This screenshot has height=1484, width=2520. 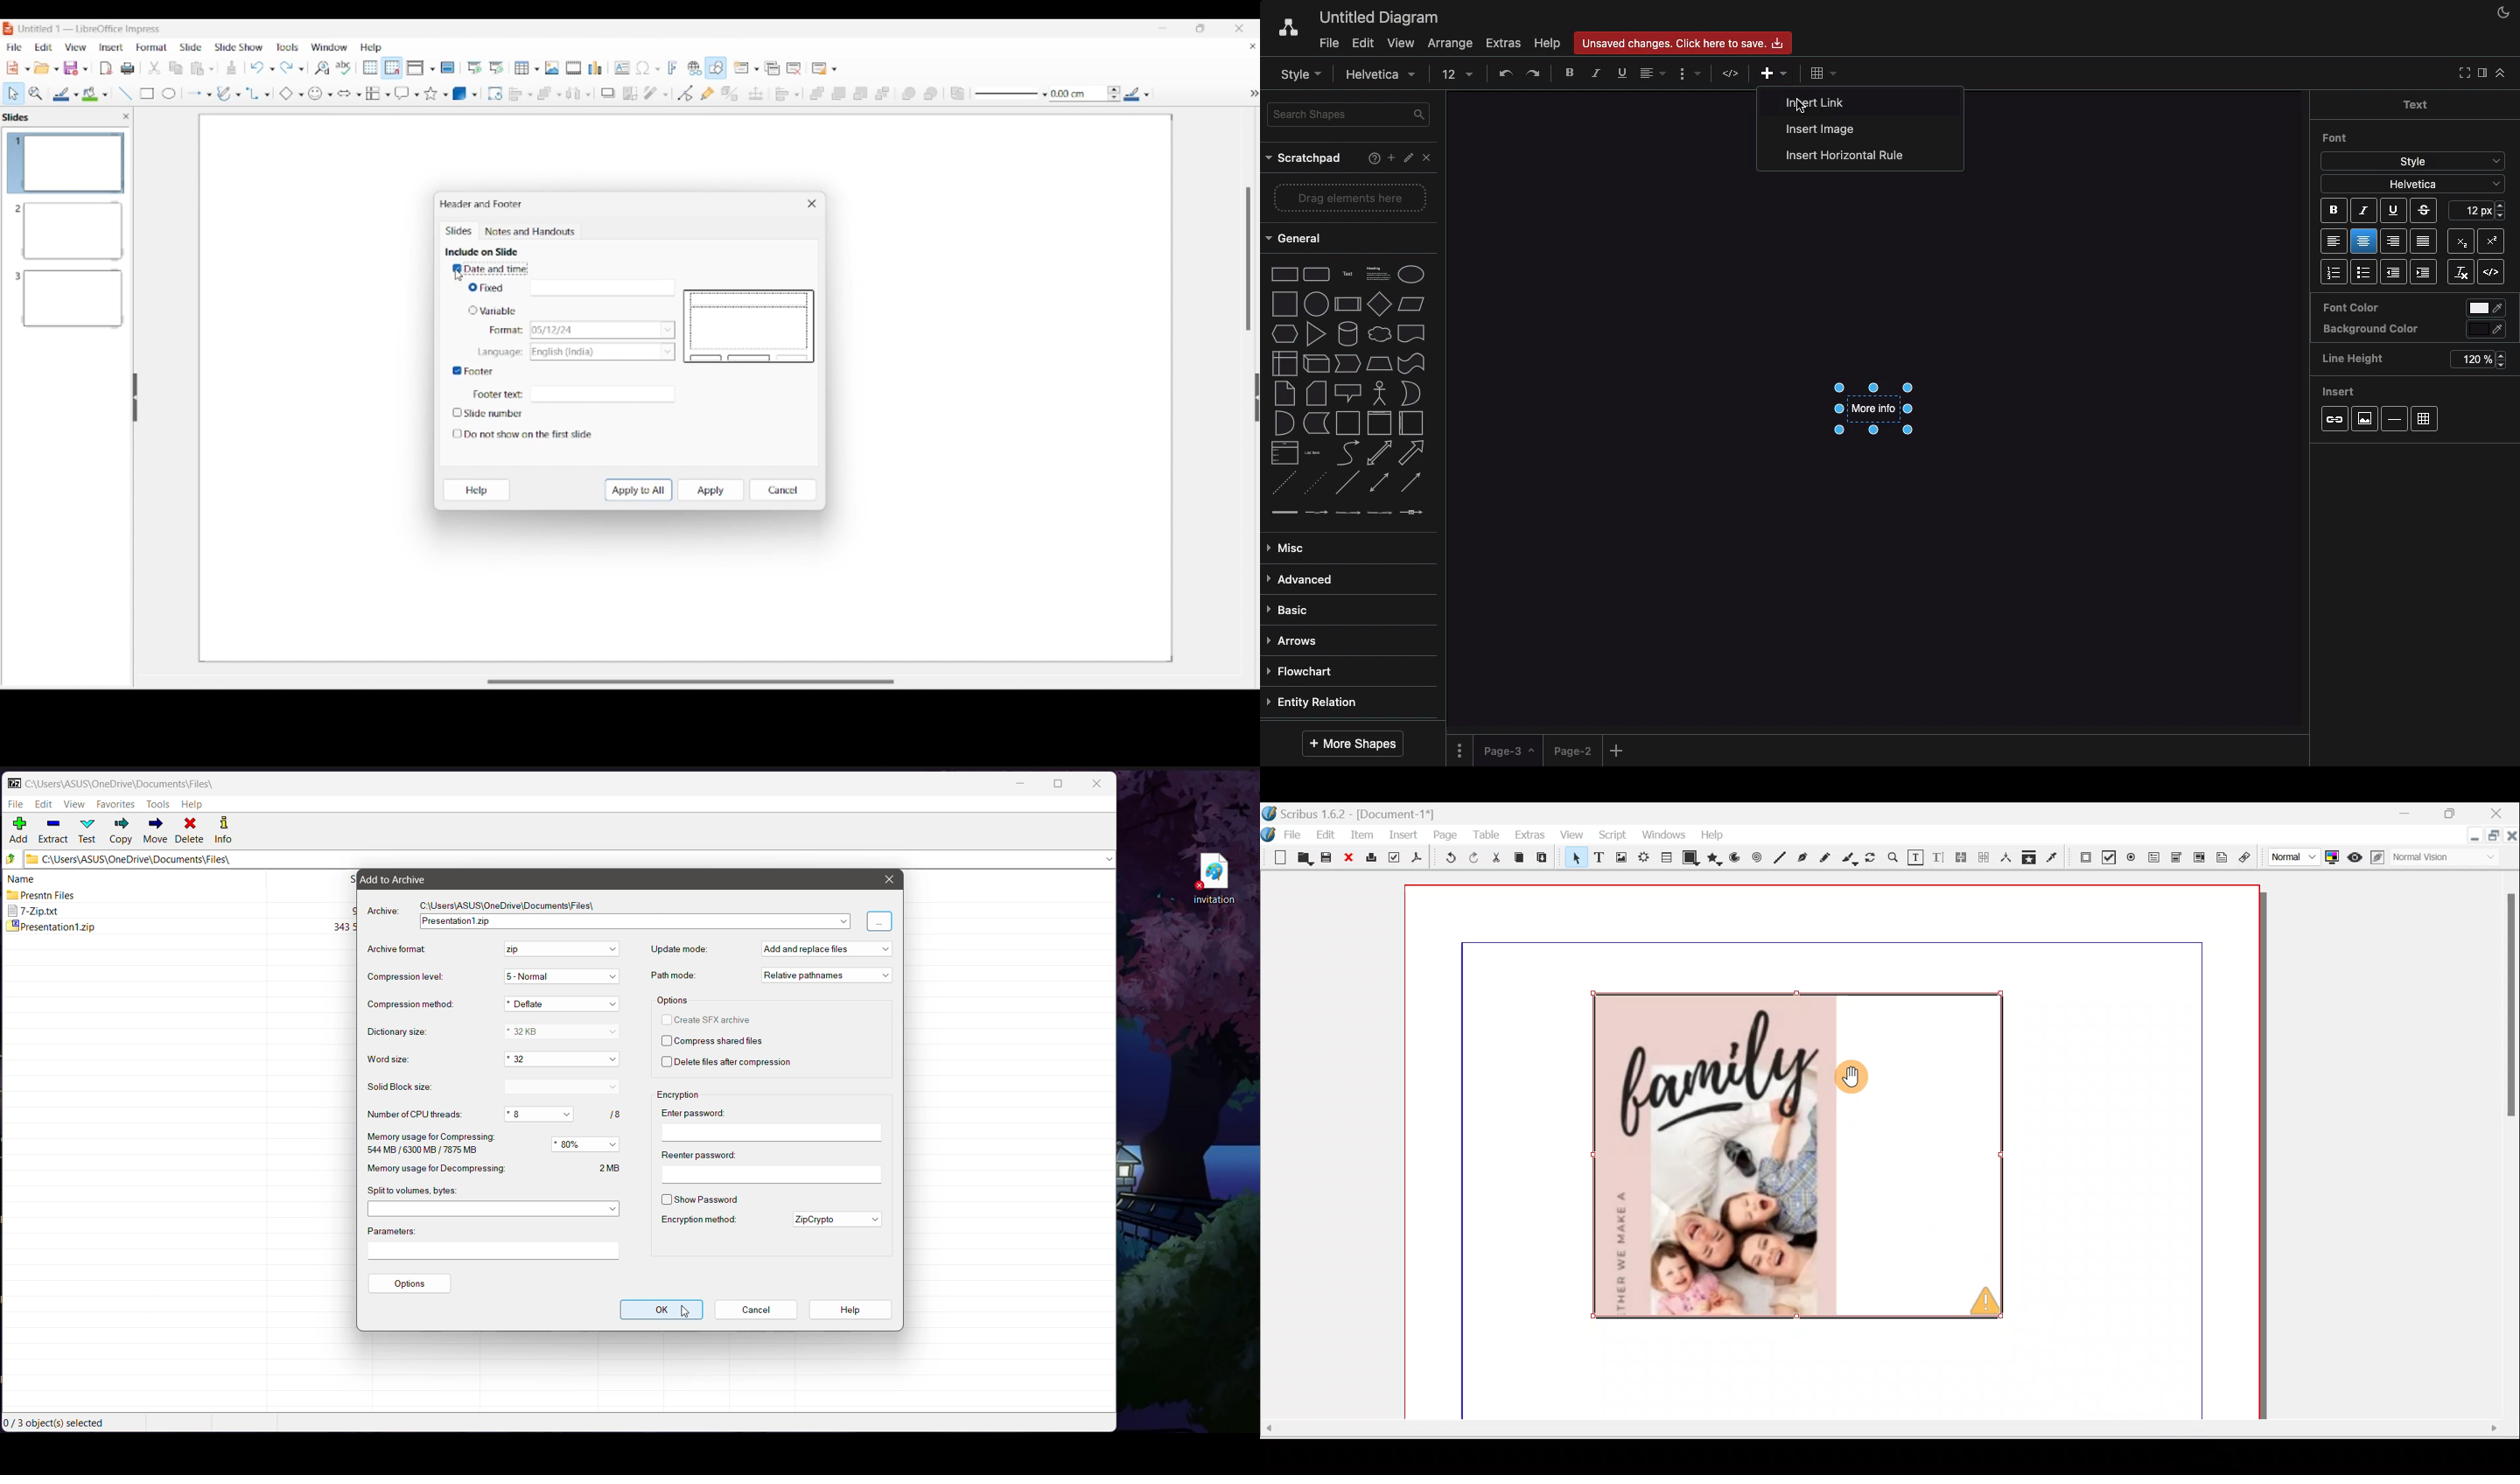 I want to click on circle, so click(x=1316, y=304).